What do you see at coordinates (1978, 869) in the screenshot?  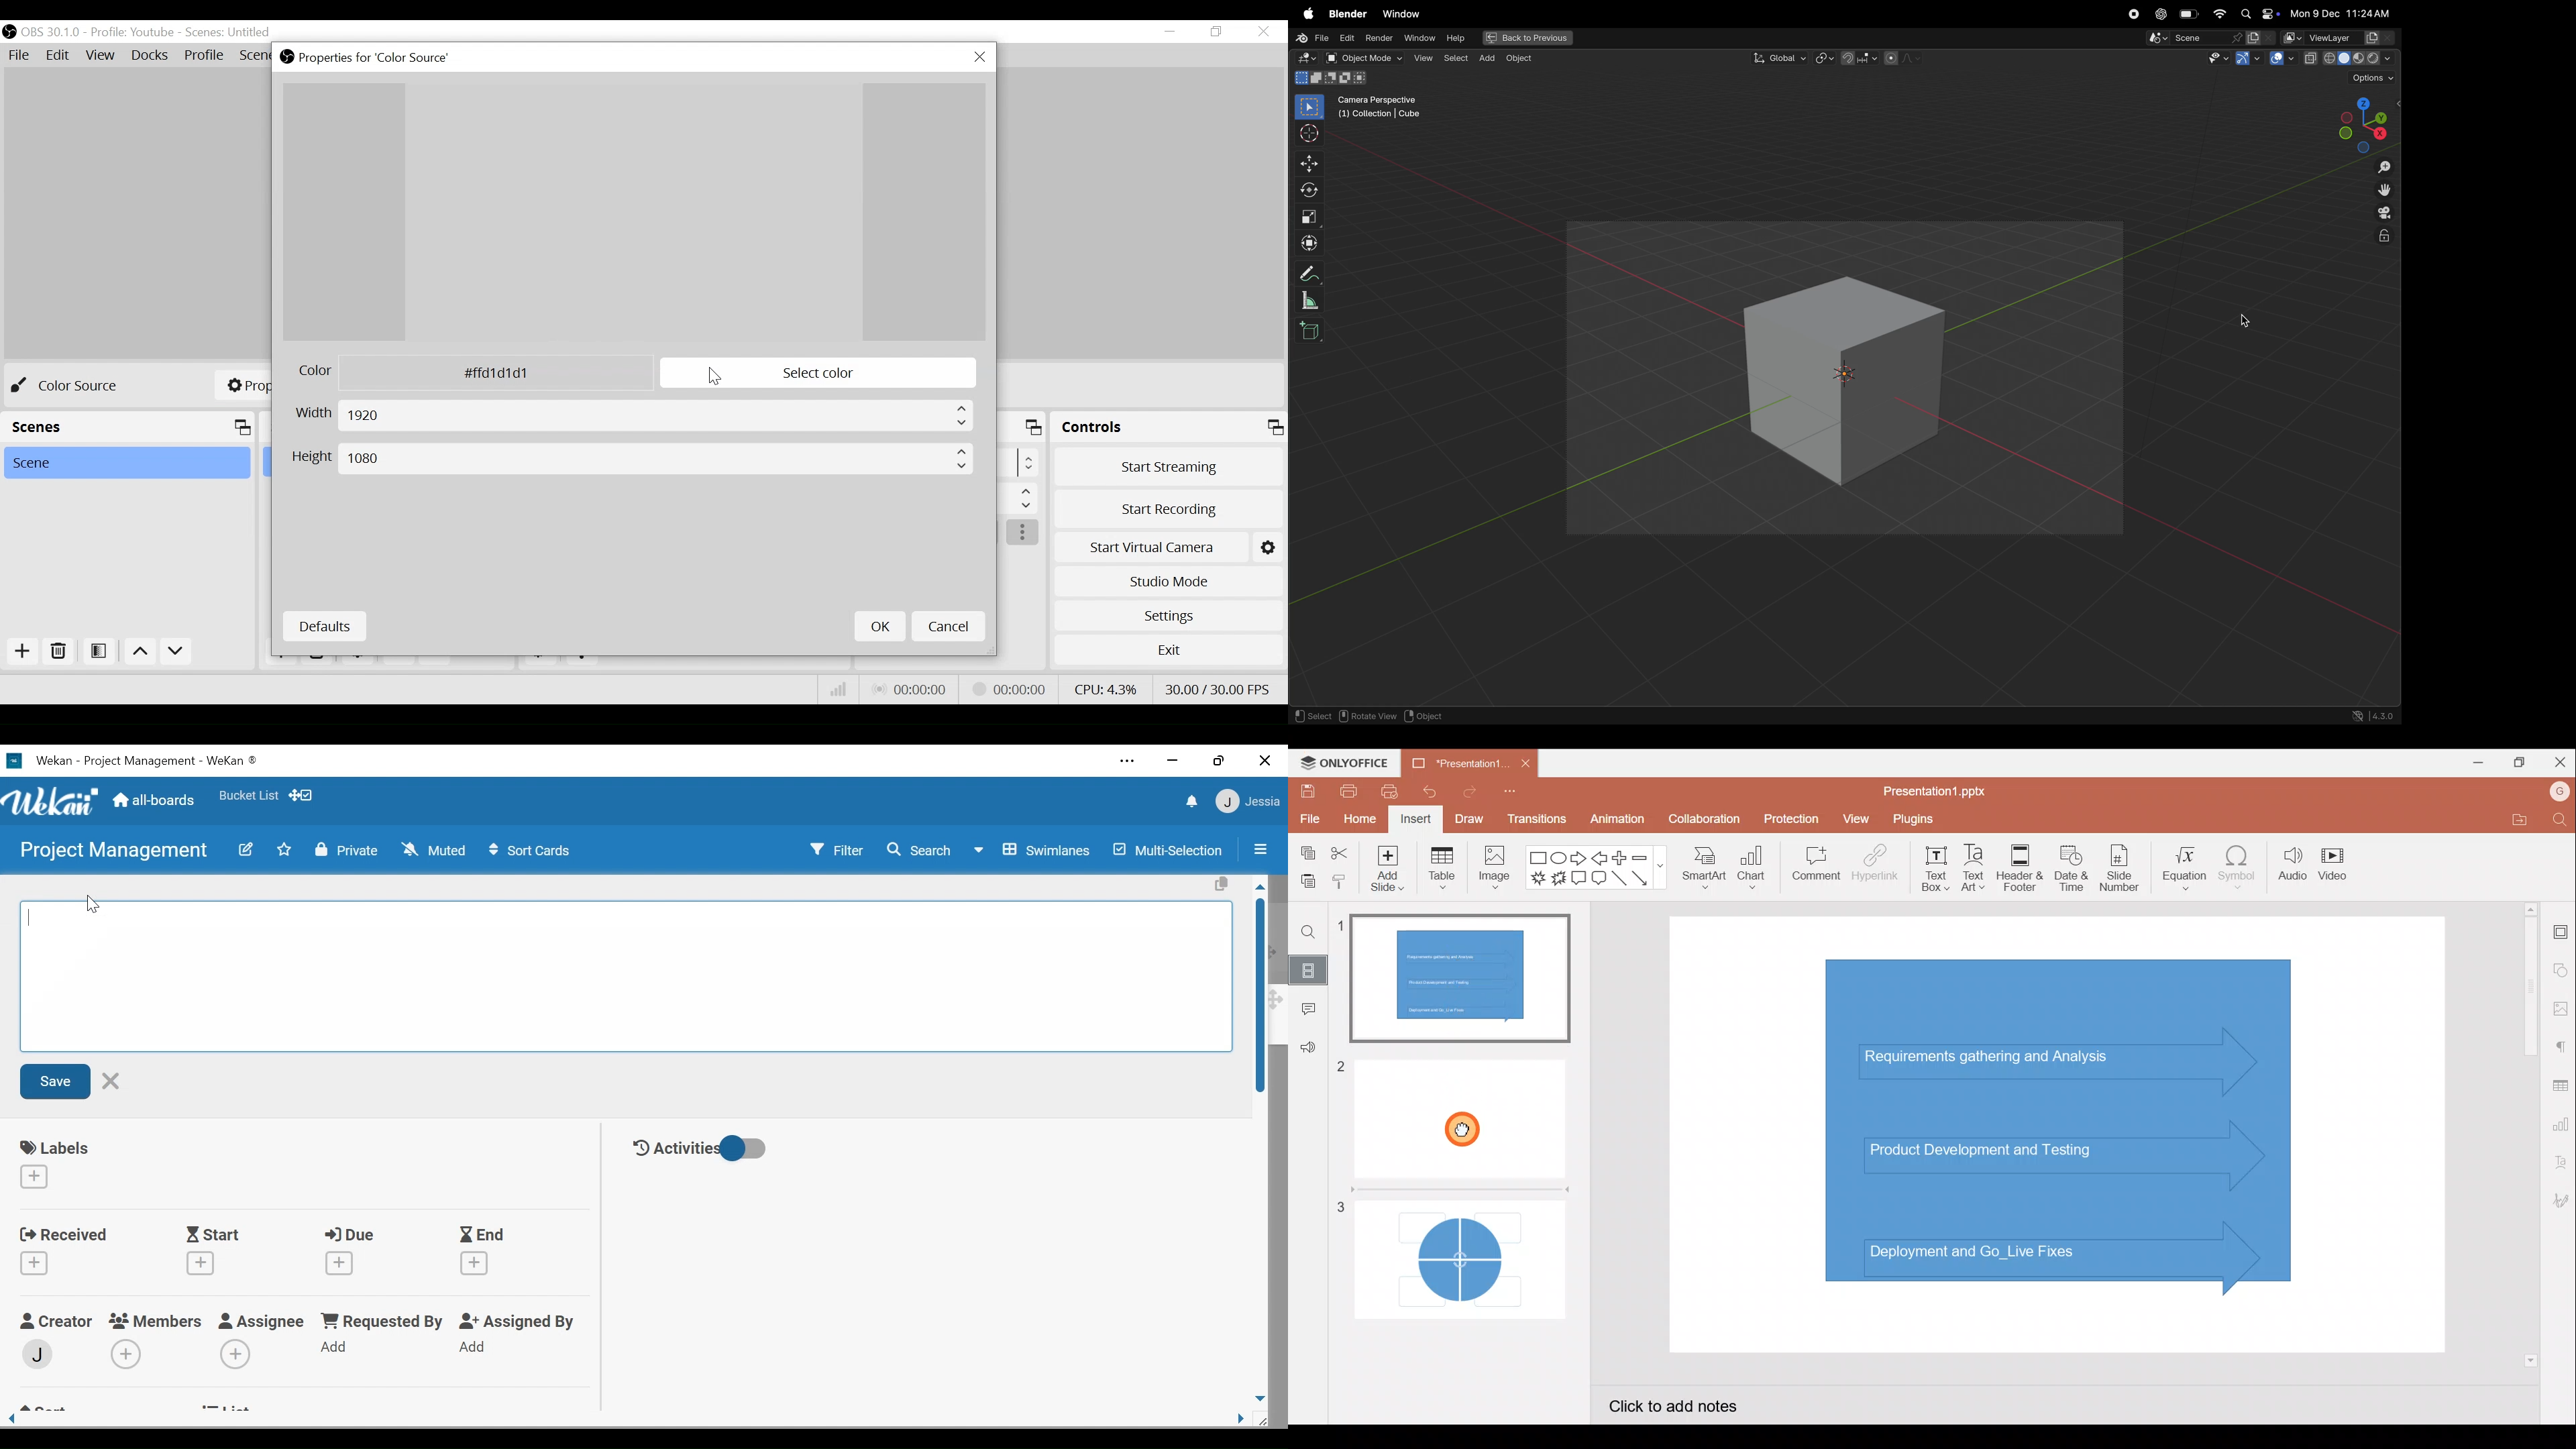 I see `Text Art` at bounding box center [1978, 869].